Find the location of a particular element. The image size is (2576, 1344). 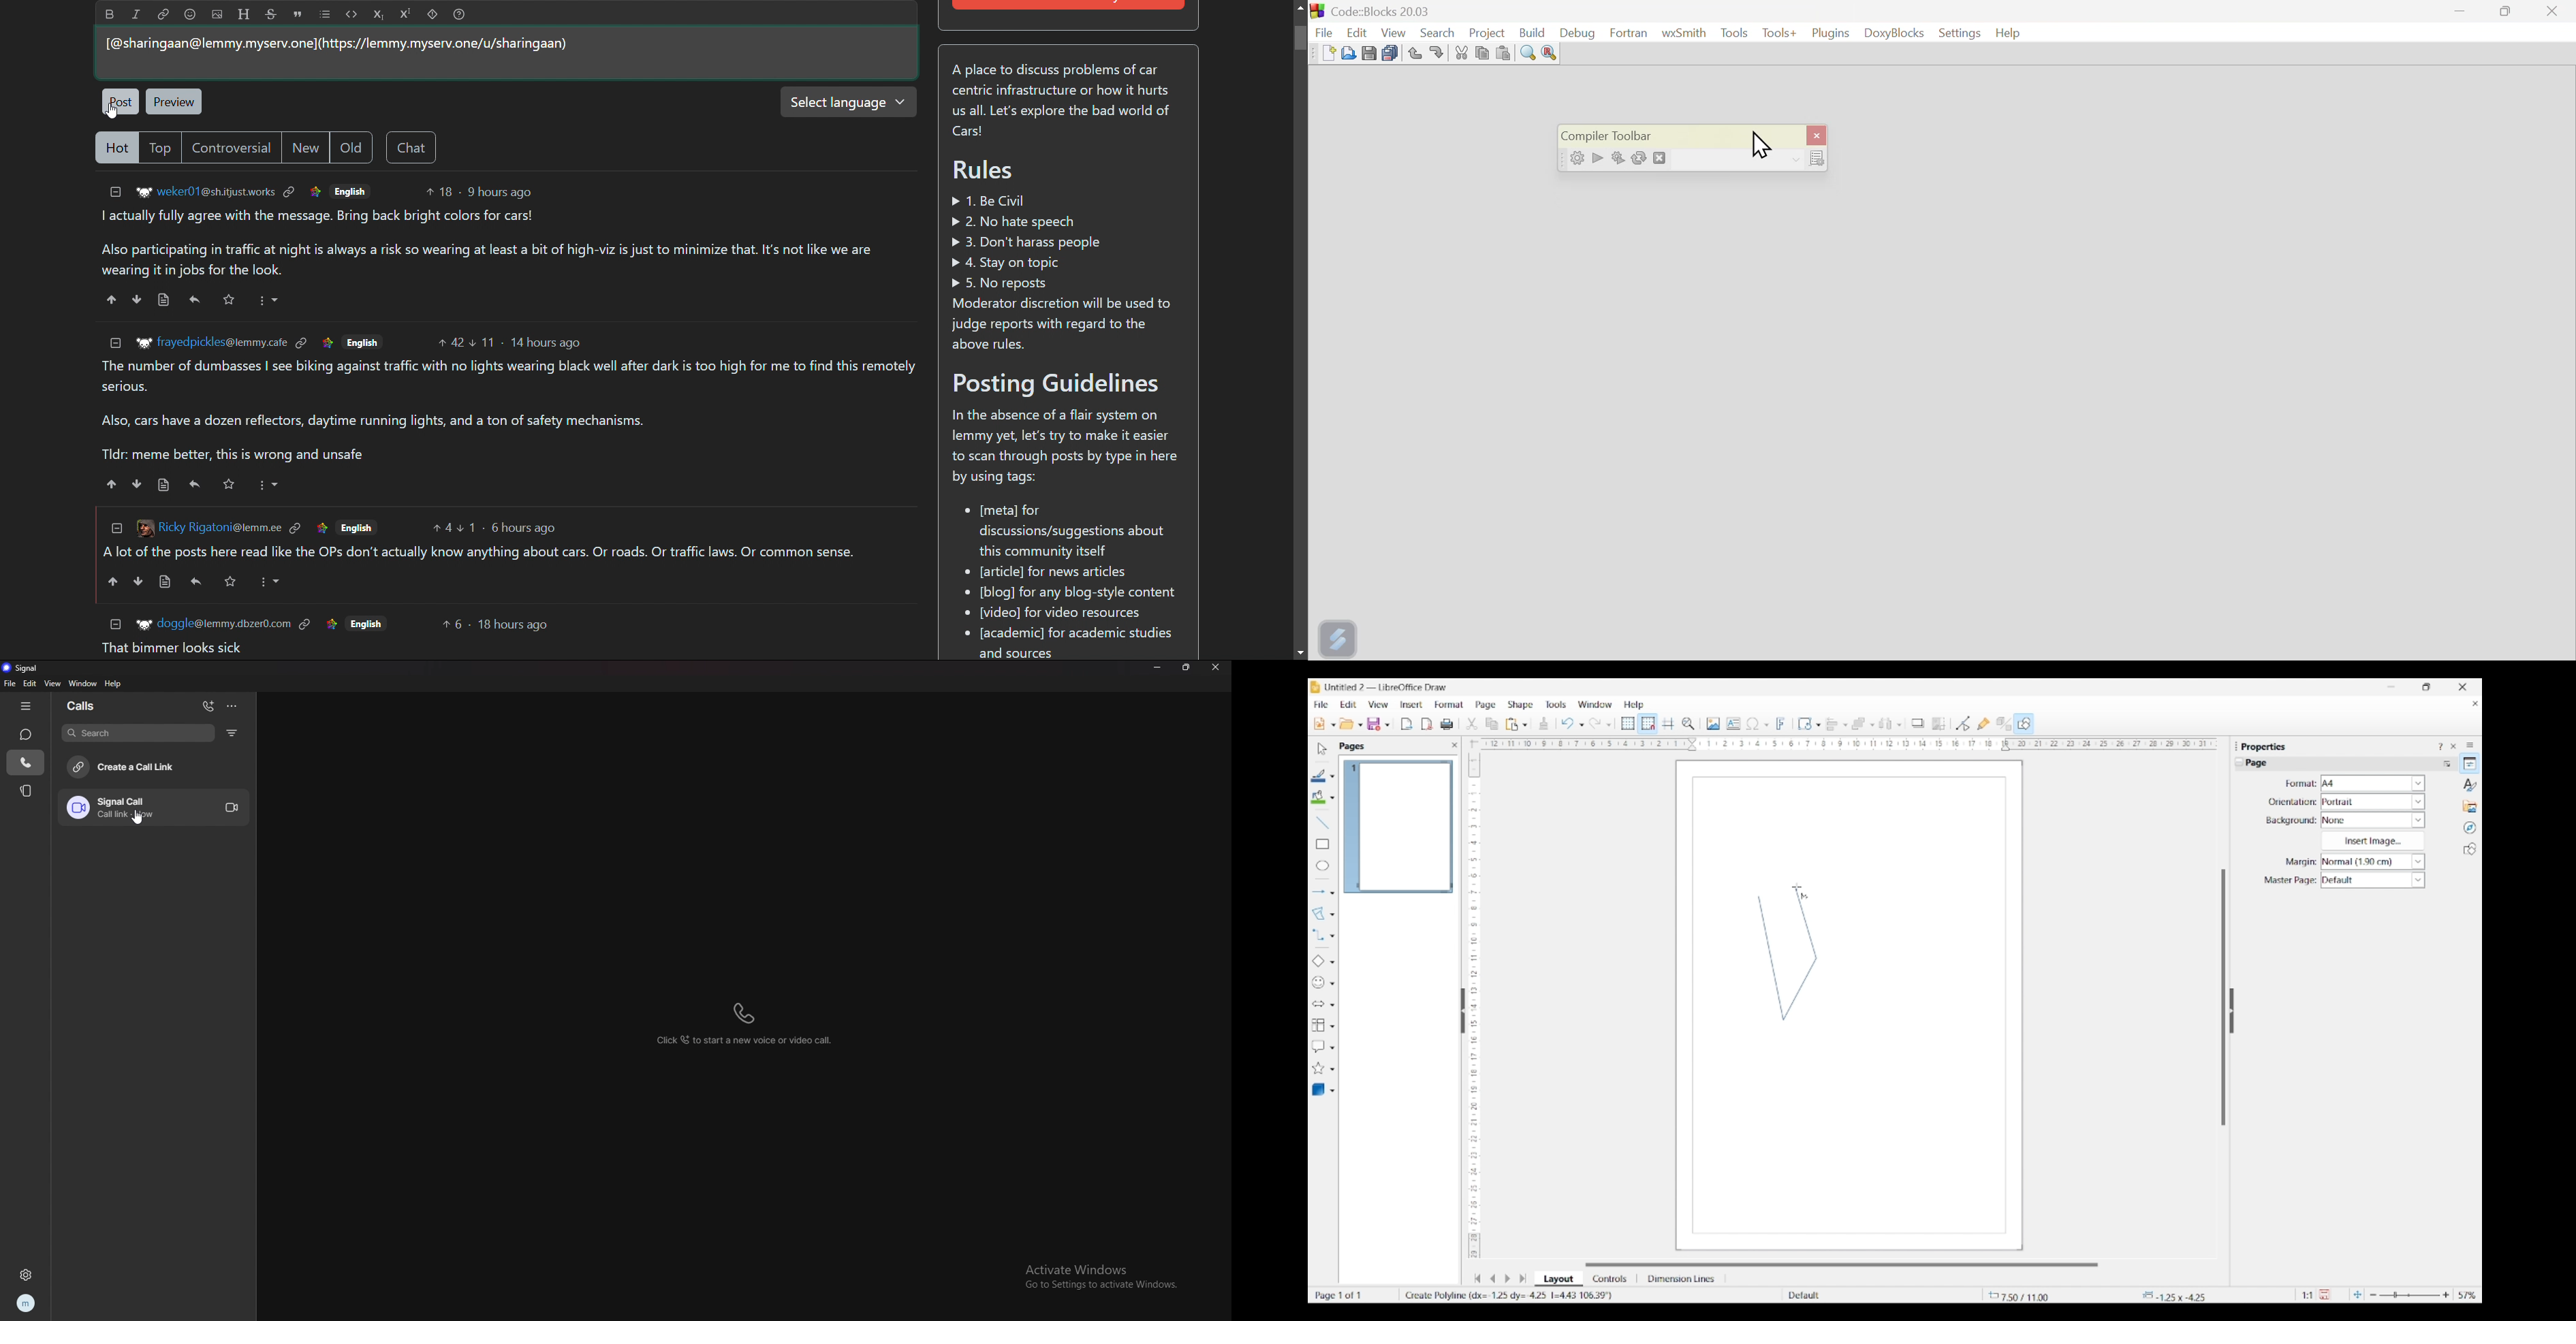

Indicates background settings is located at coordinates (2291, 821).